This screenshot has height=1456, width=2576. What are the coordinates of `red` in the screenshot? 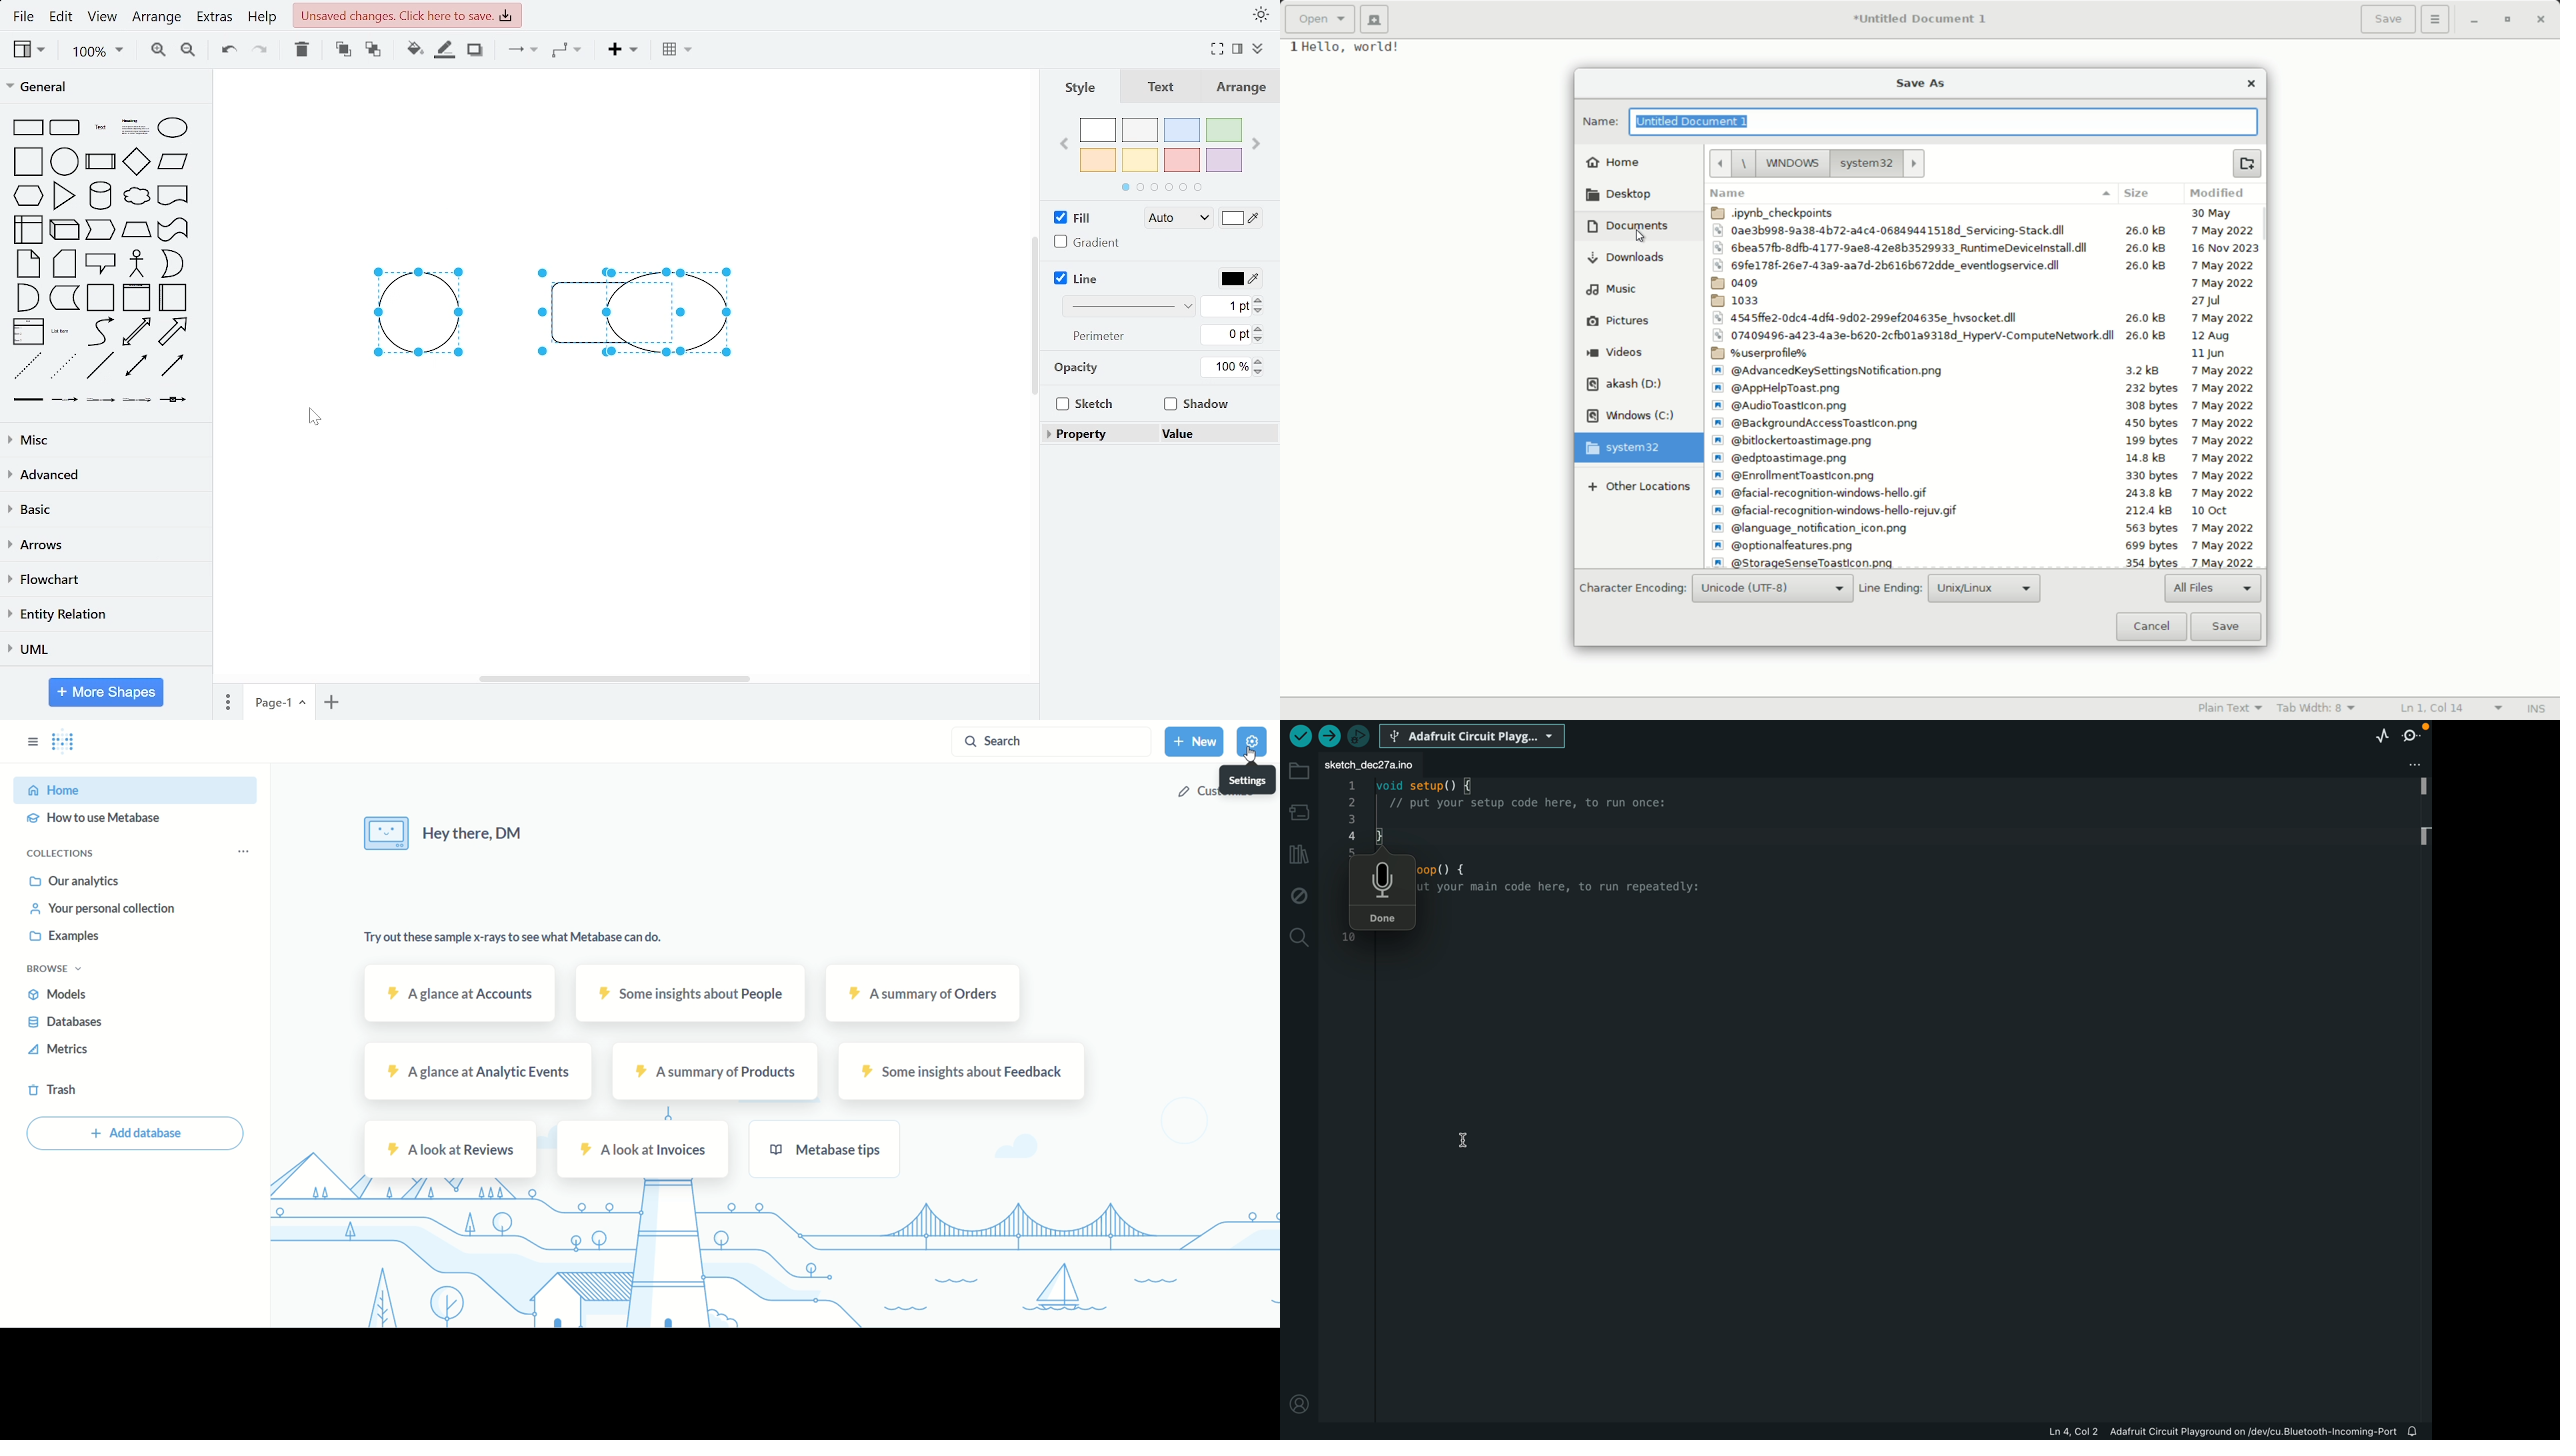 It's located at (1182, 160).